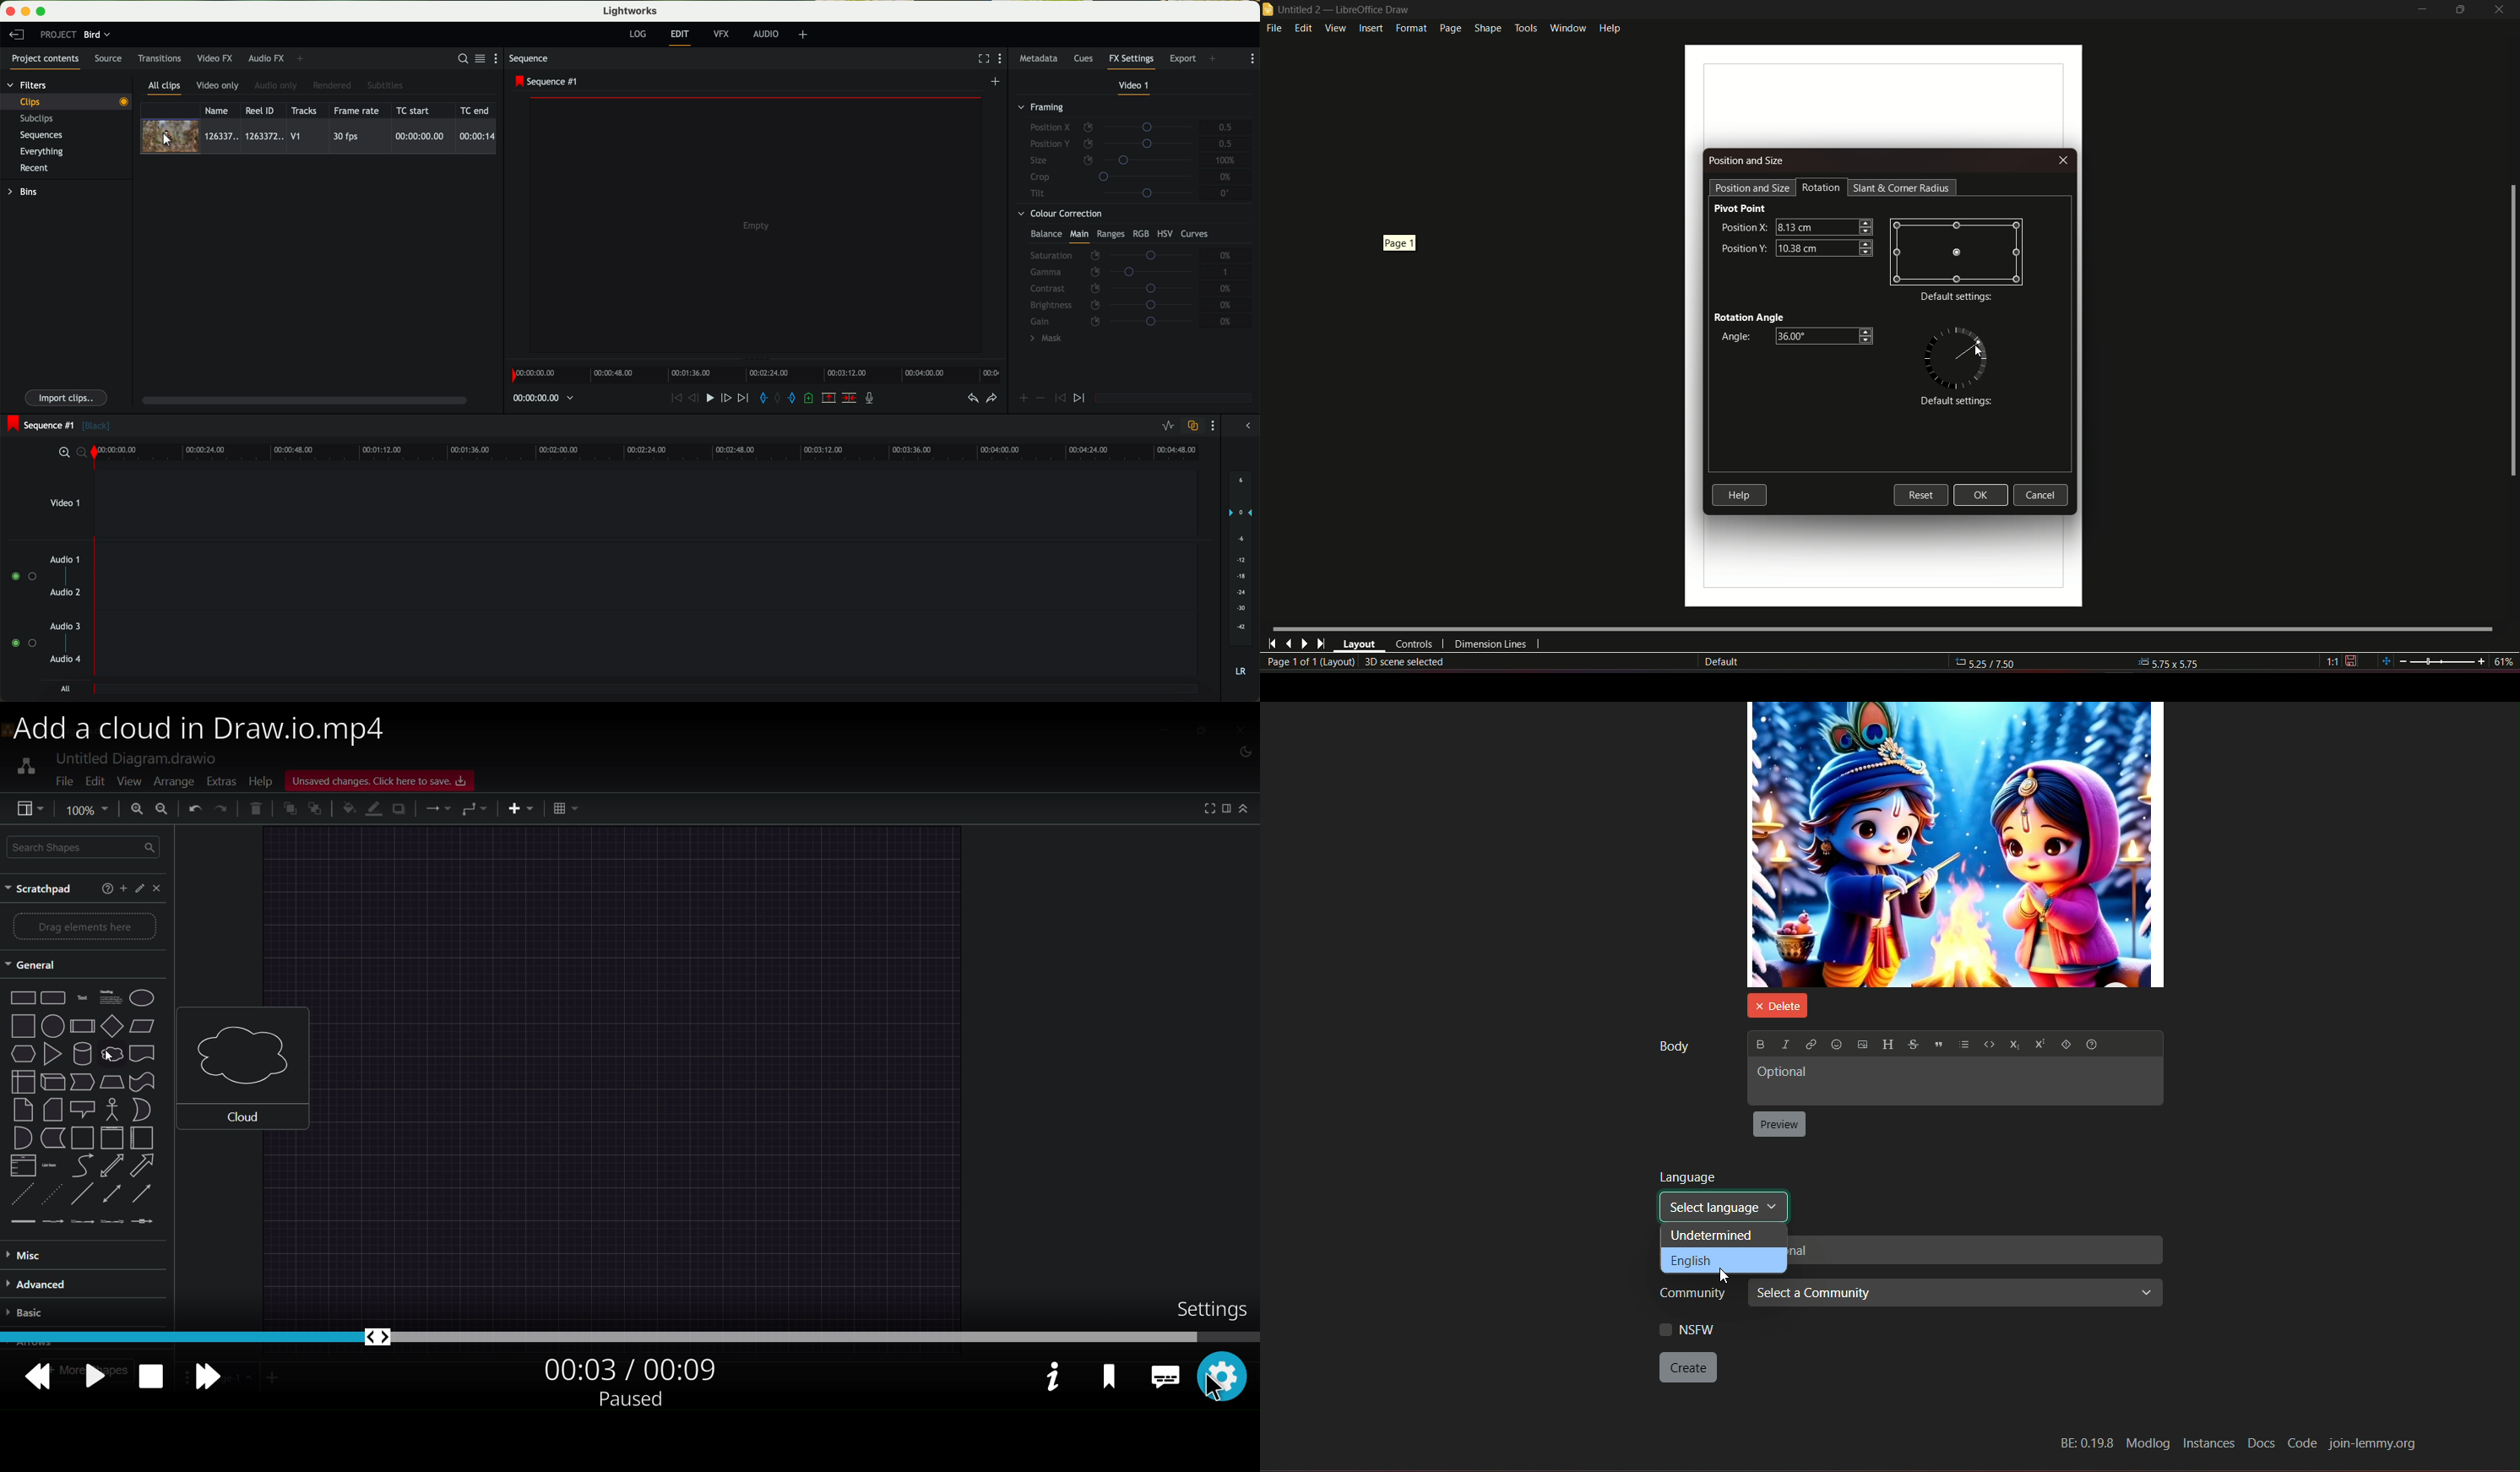 Image resolution: width=2520 pixels, height=1484 pixels. I want to click on edit, so click(681, 37).